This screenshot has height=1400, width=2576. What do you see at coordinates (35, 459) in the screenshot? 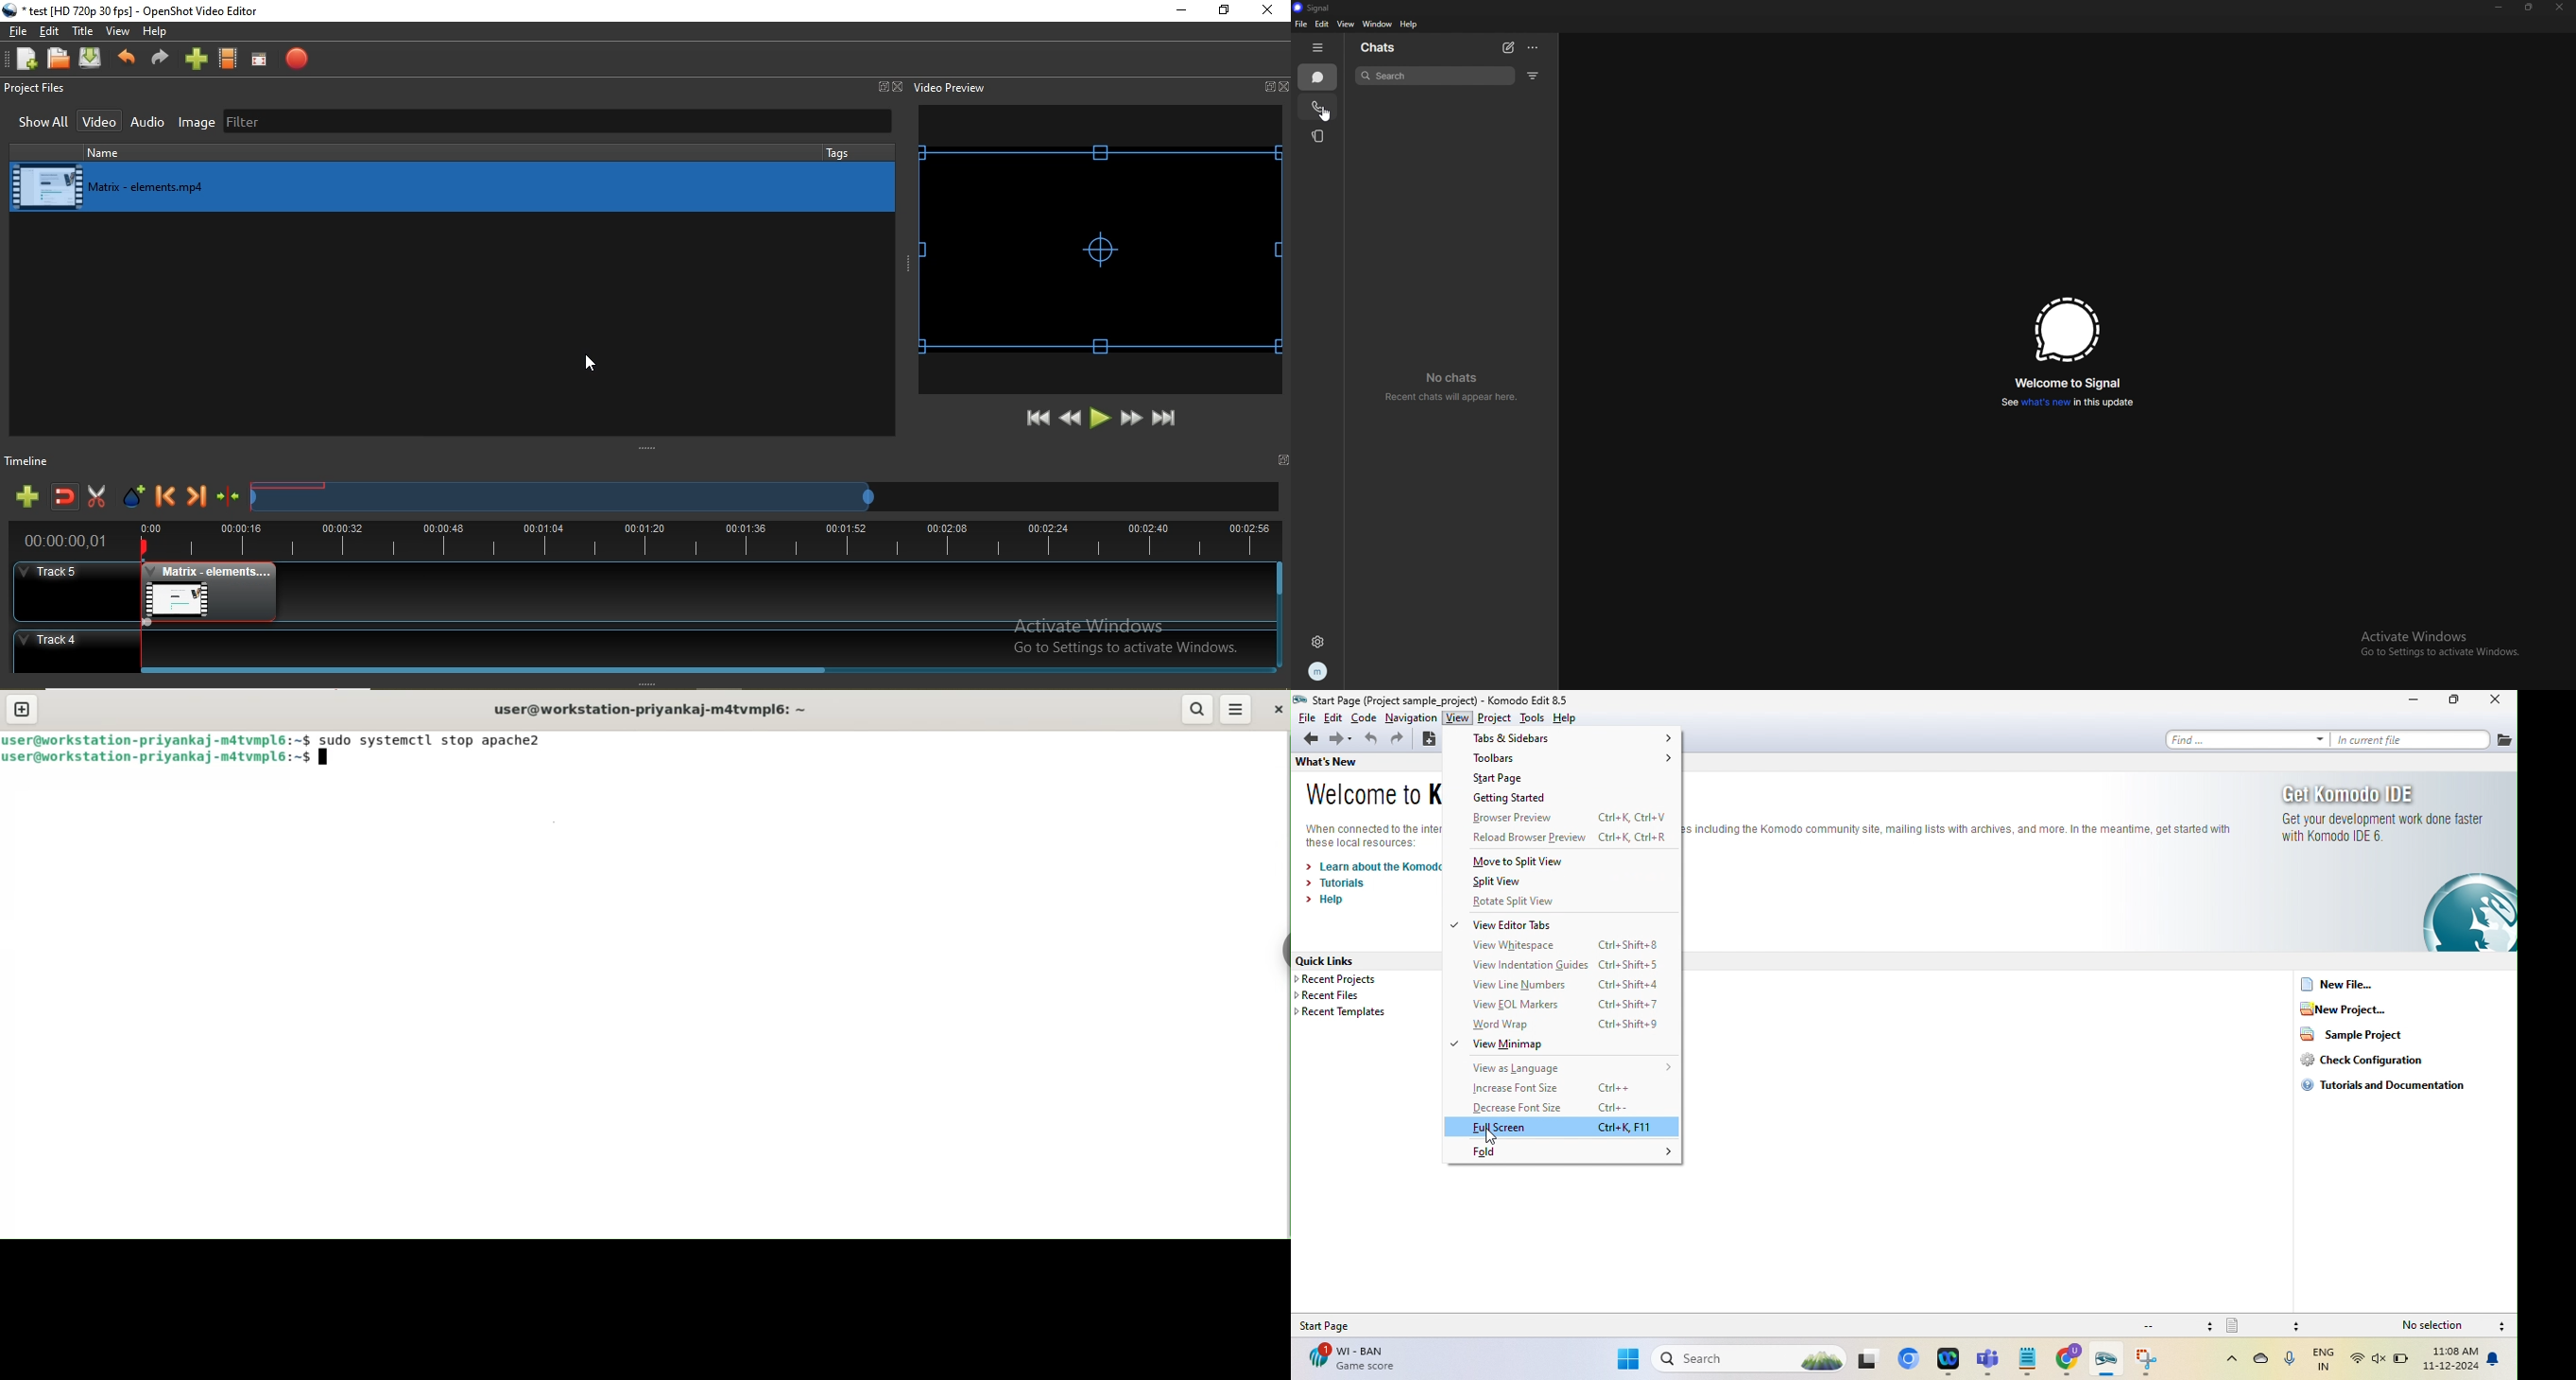
I see `Timeline` at bounding box center [35, 459].